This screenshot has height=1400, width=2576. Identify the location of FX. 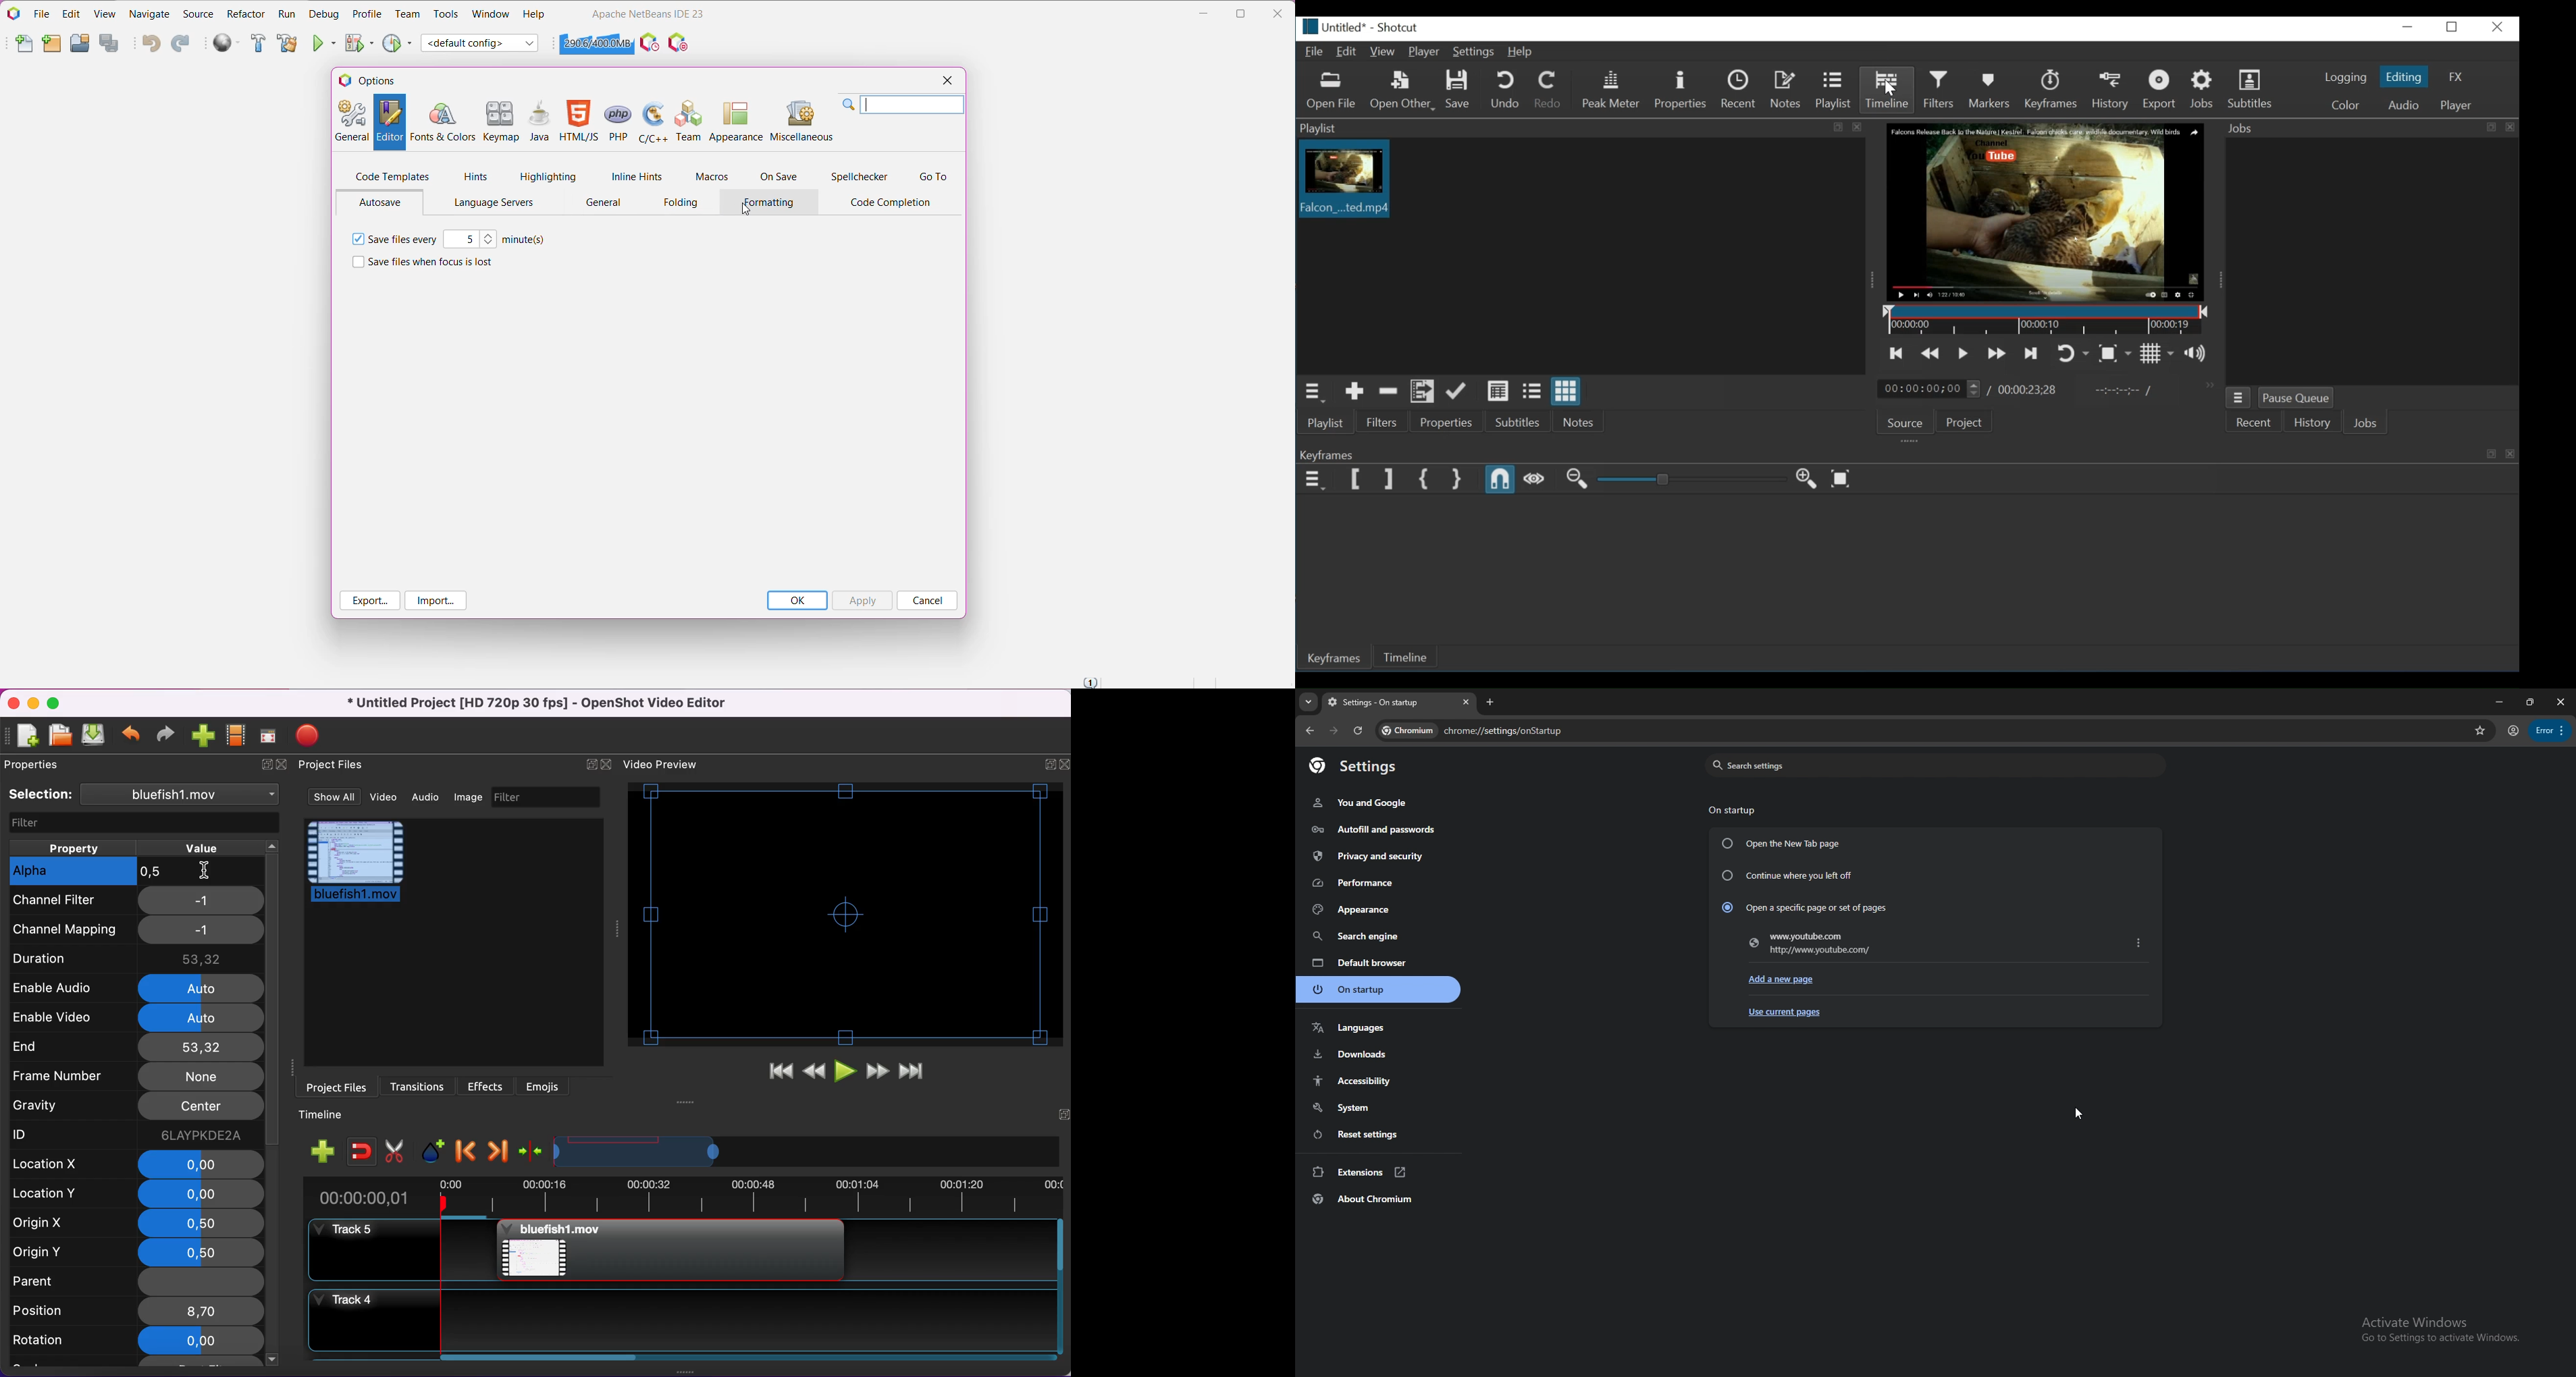
(2455, 76).